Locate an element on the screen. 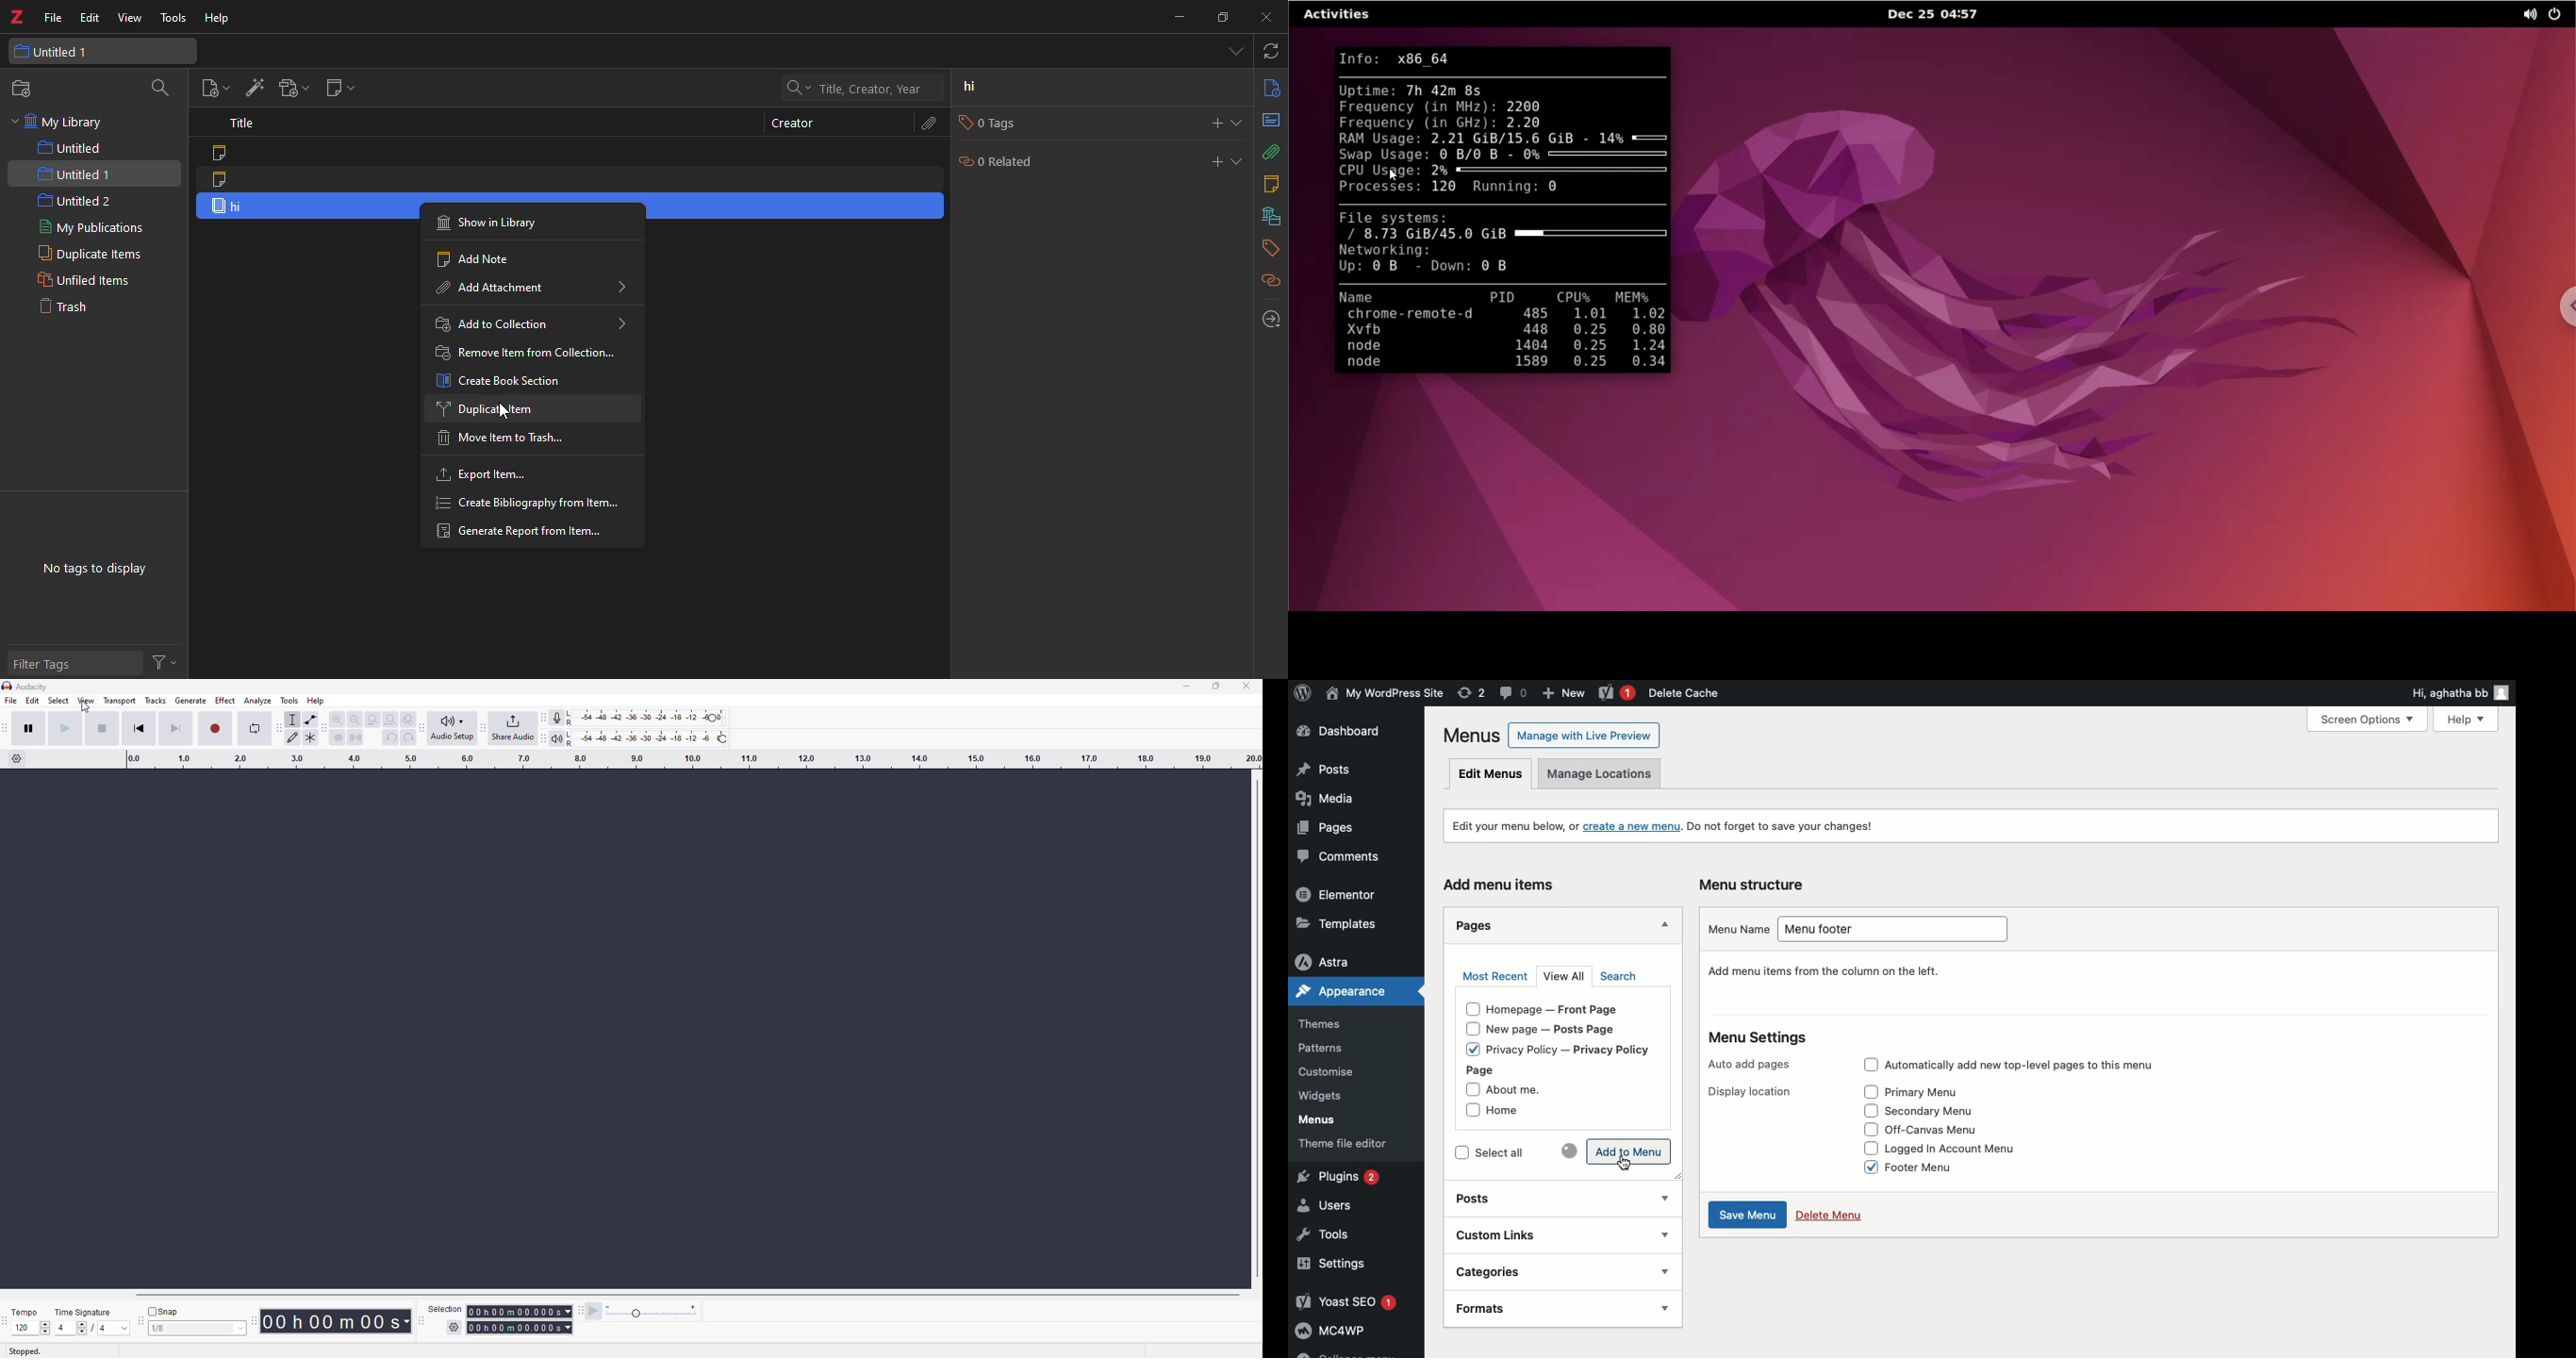 The image size is (2576, 1372). attach is located at coordinates (926, 123).